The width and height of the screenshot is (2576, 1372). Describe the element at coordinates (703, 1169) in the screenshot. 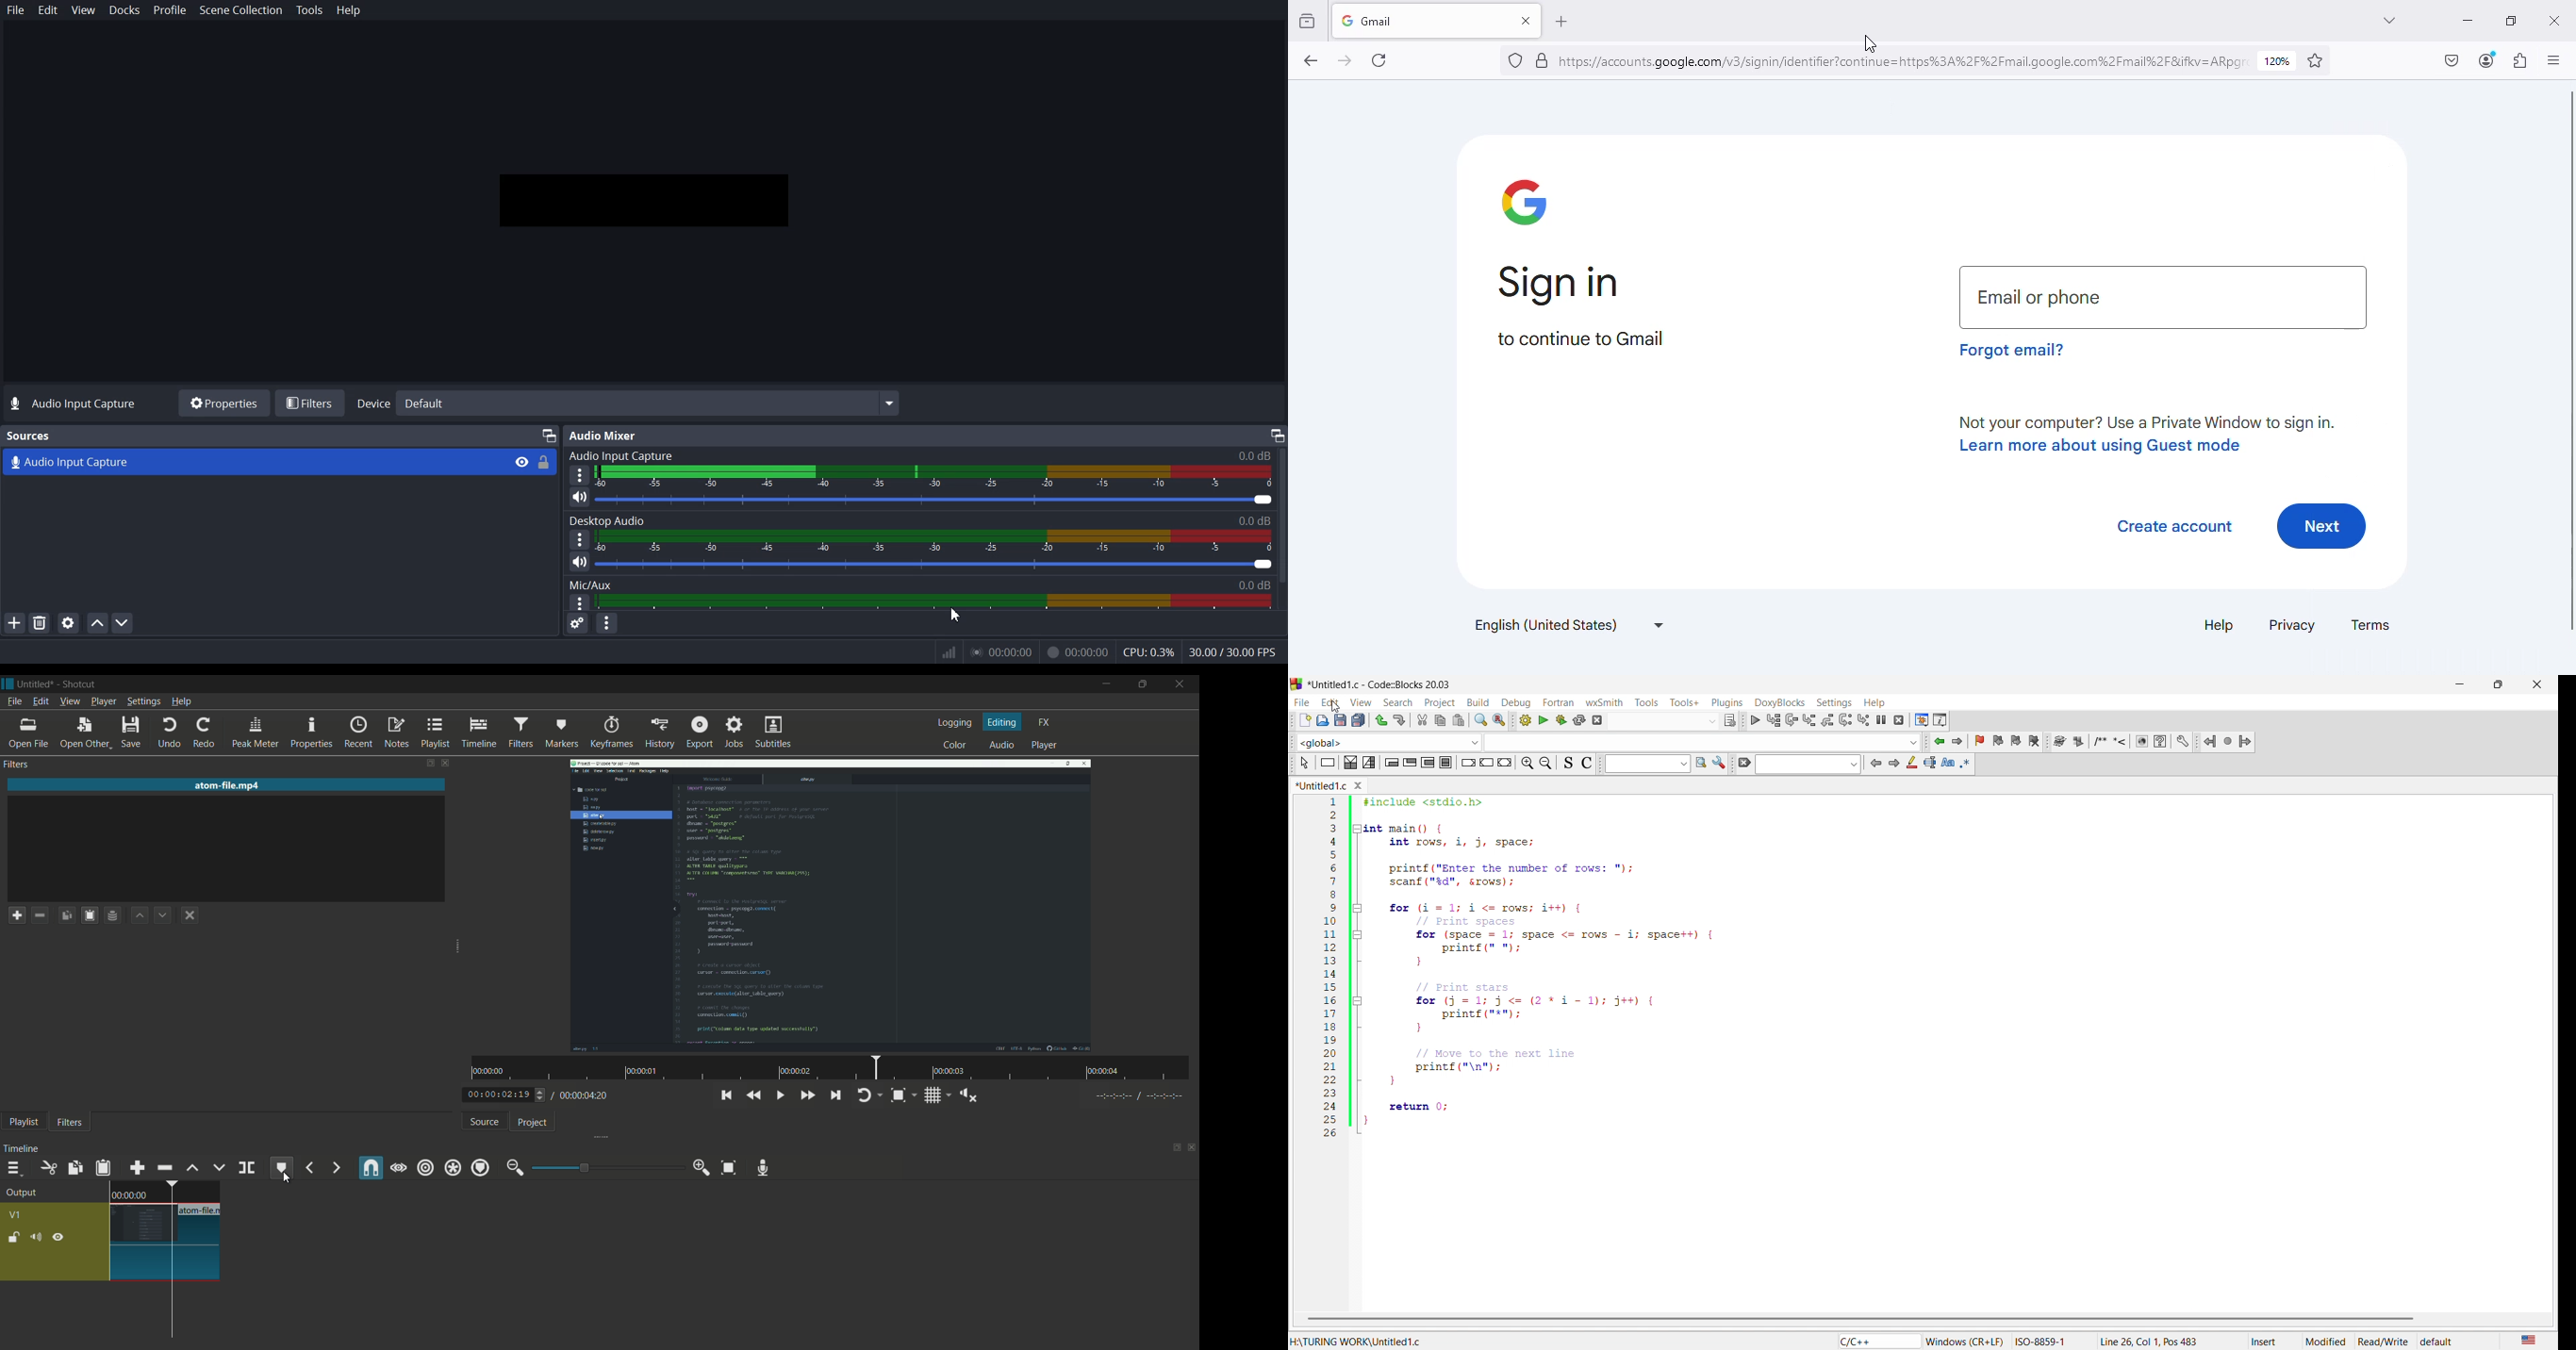

I see `zoom in` at that location.